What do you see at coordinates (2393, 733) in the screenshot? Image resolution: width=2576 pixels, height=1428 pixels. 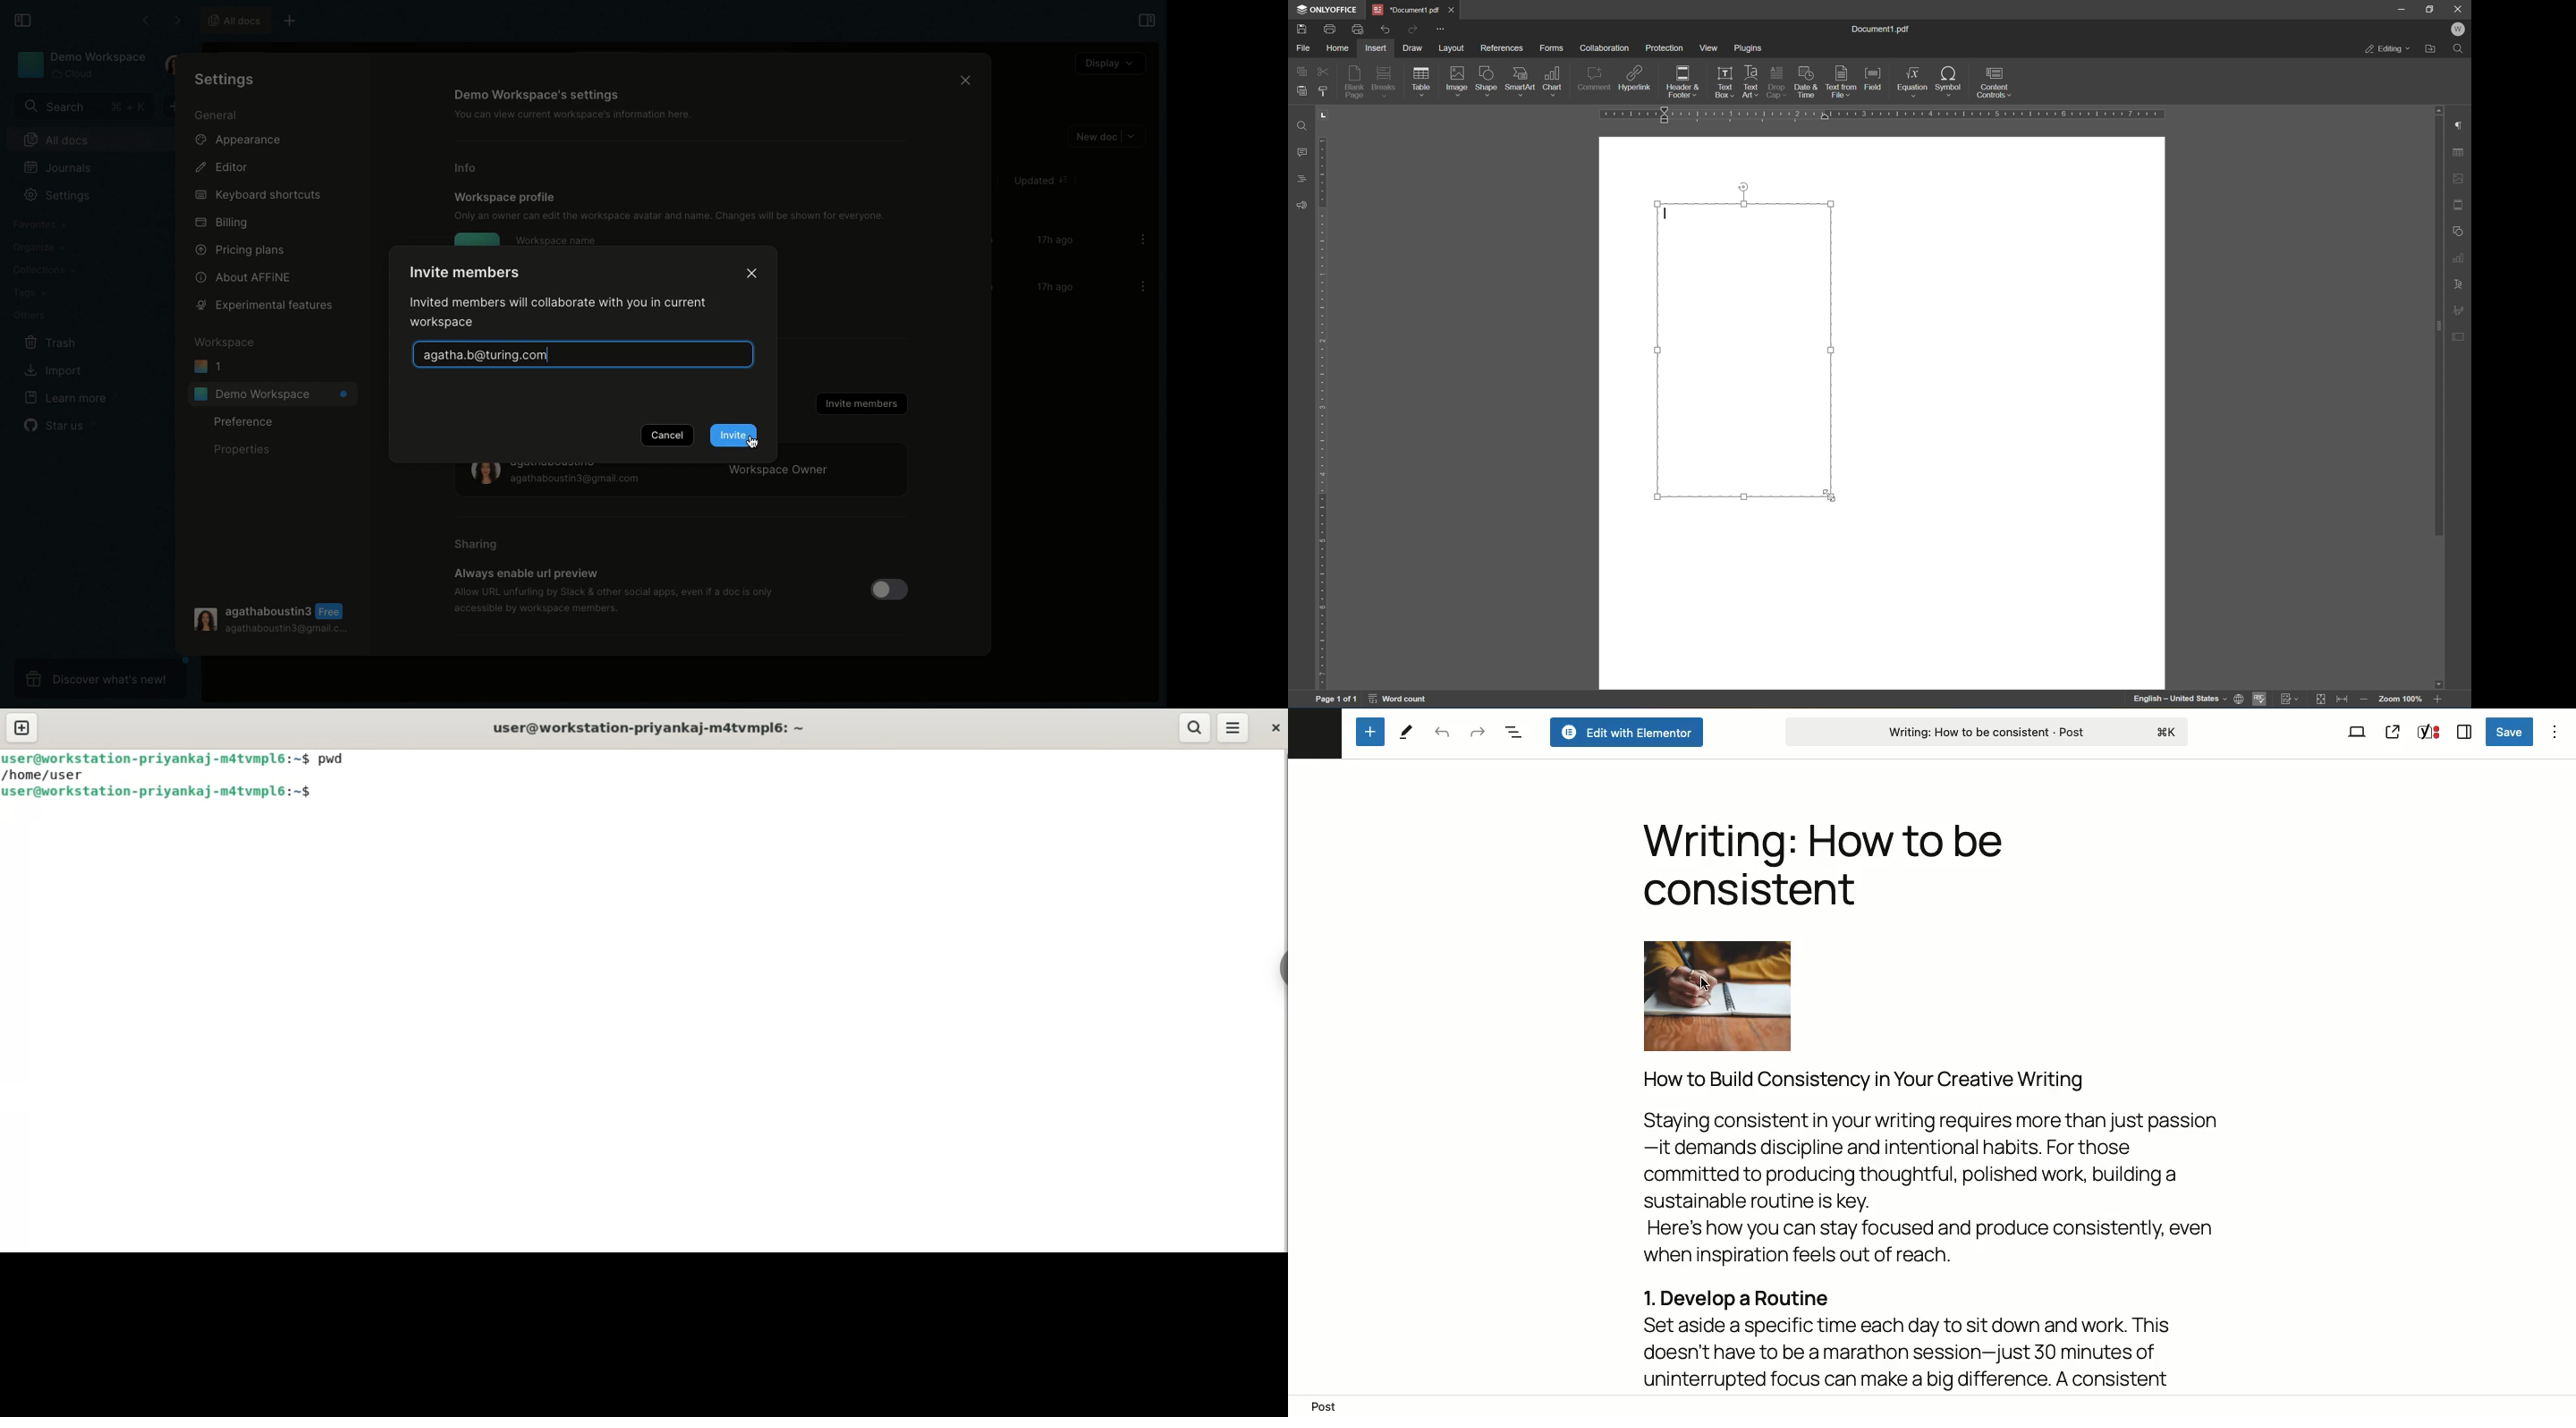 I see `View post` at bounding box center [2393, 733].